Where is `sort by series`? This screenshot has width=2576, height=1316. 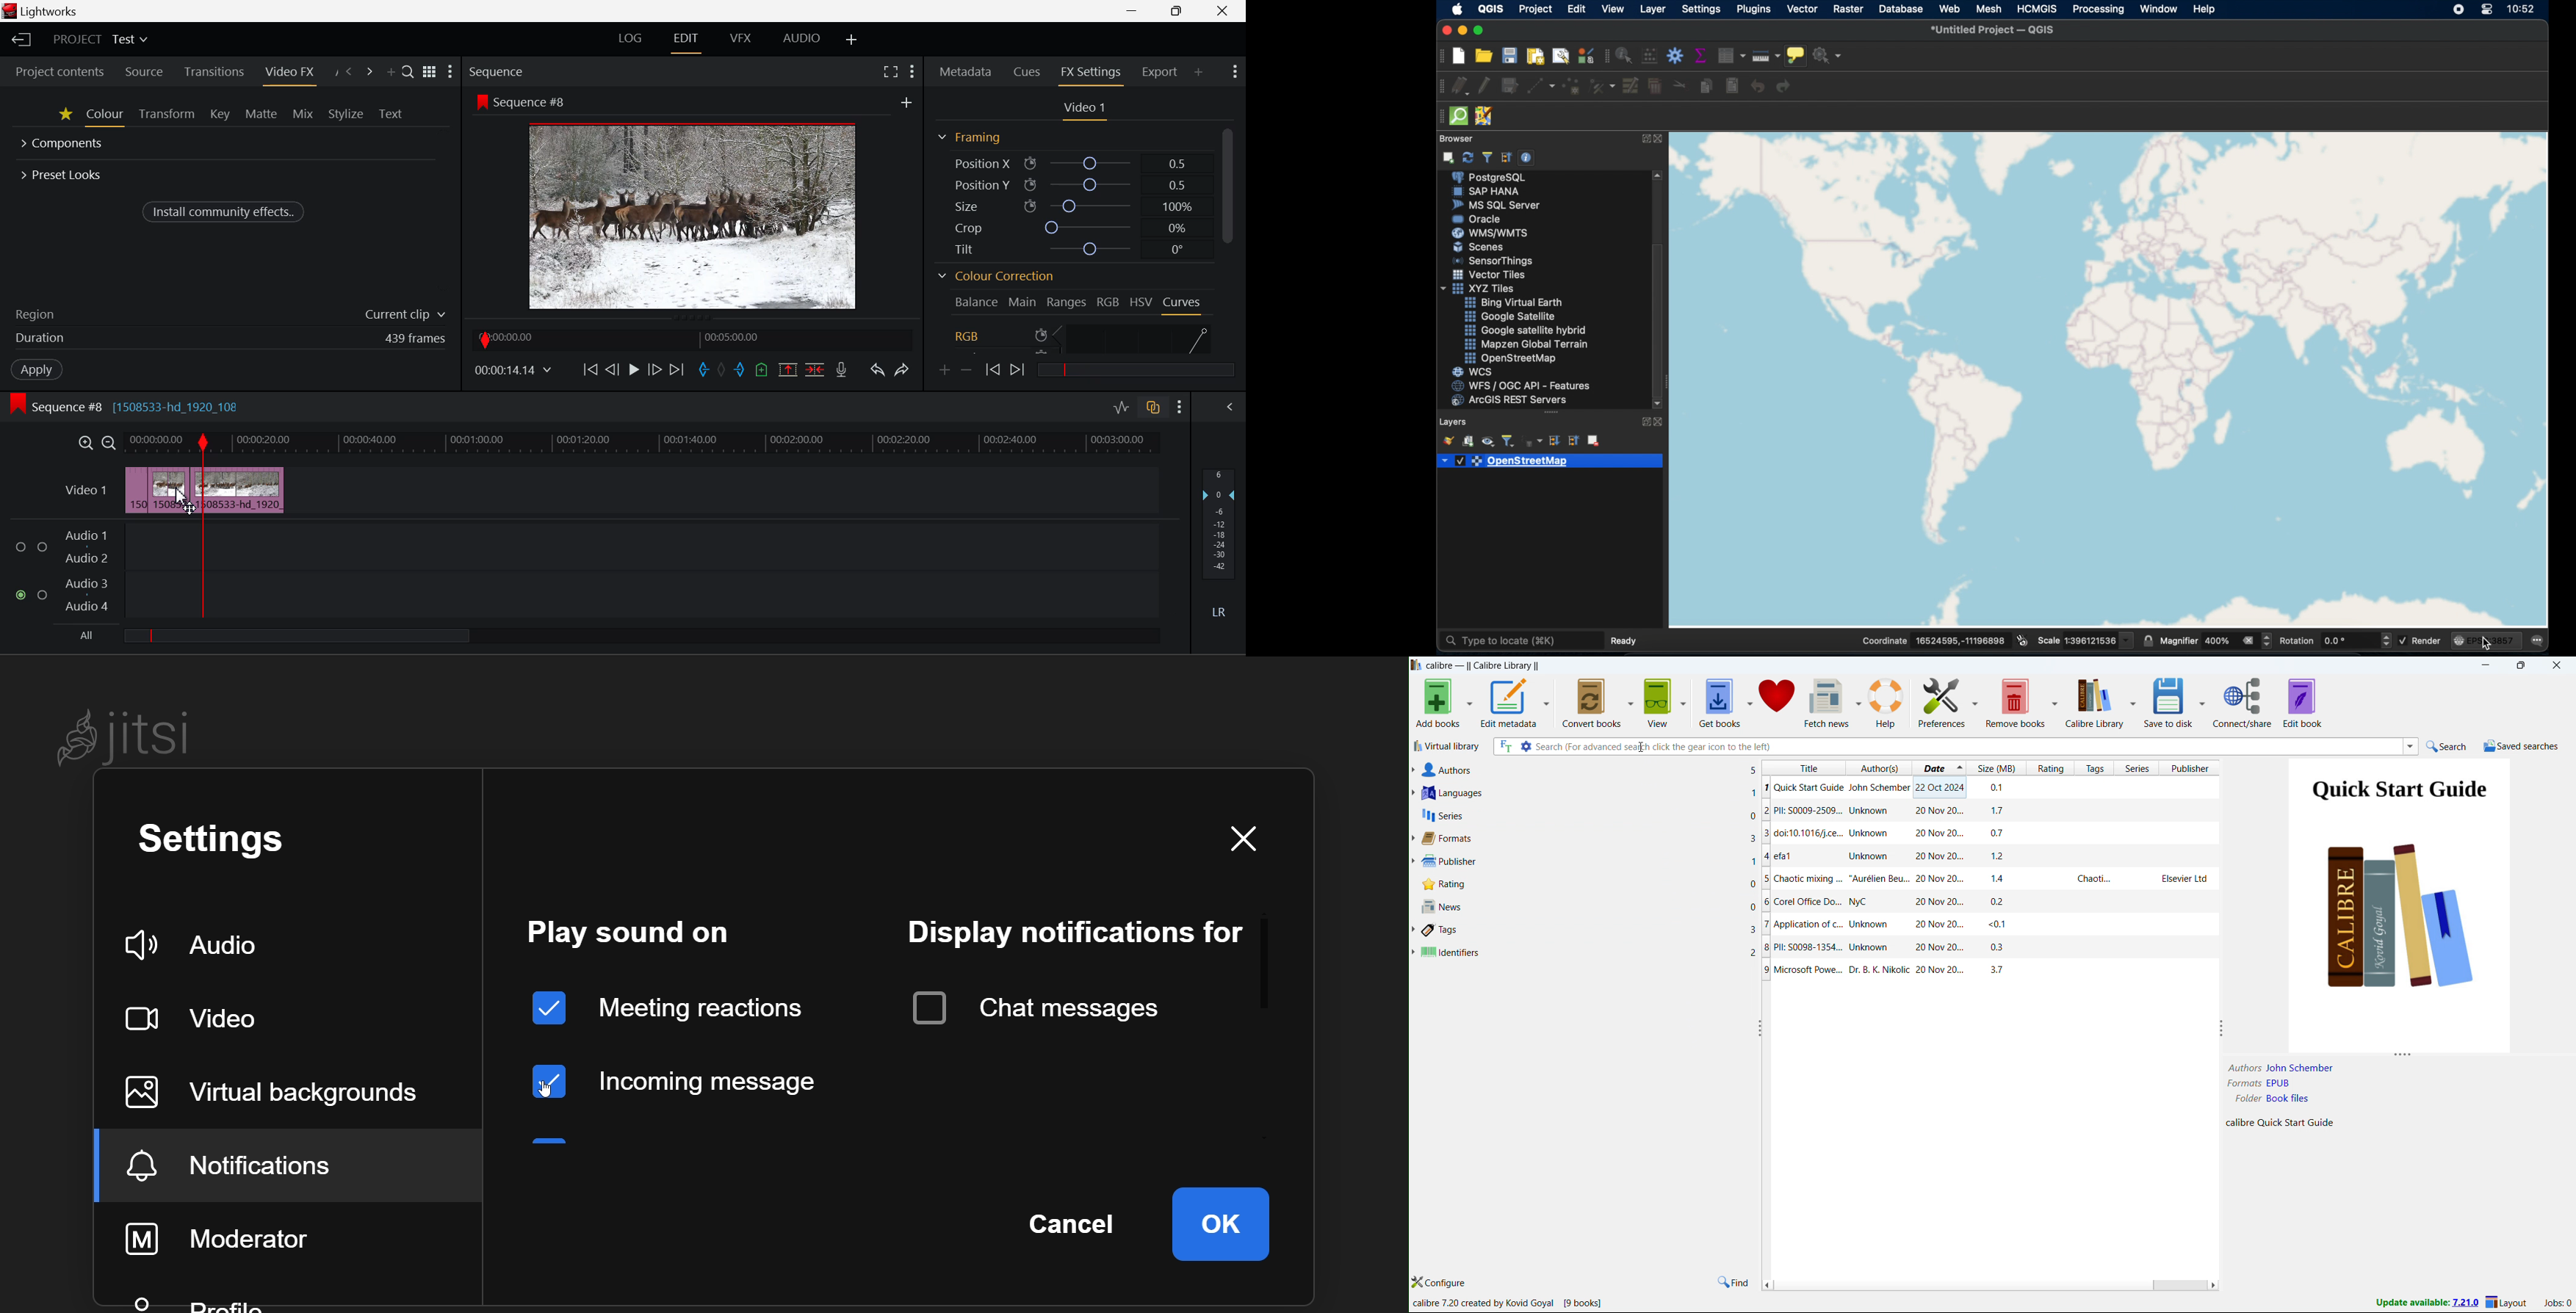
sort by series is located at coordinates (2138, 768).